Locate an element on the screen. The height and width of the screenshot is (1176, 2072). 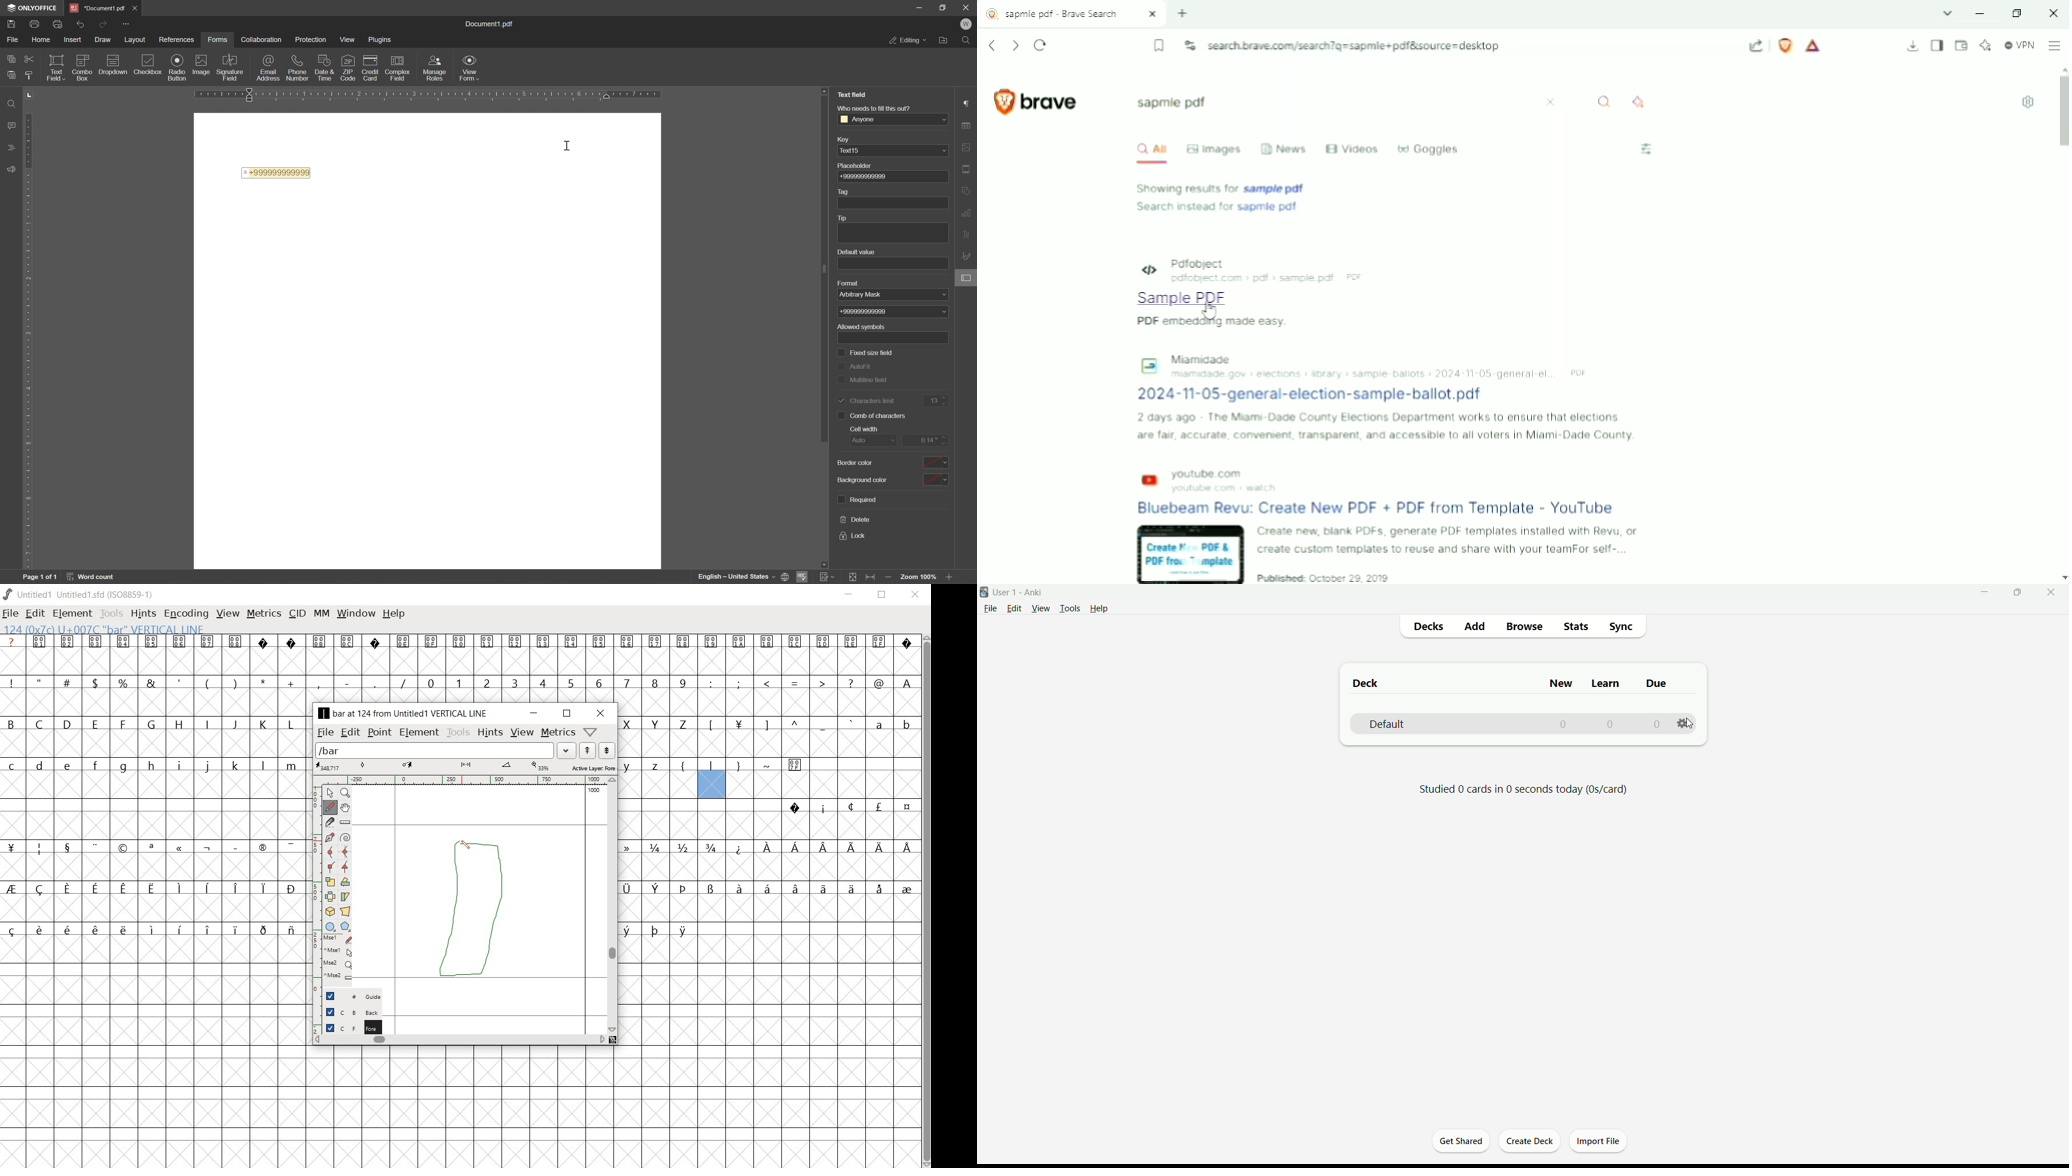
Showing results for sample pdf is located at coordinates (1225, 188).